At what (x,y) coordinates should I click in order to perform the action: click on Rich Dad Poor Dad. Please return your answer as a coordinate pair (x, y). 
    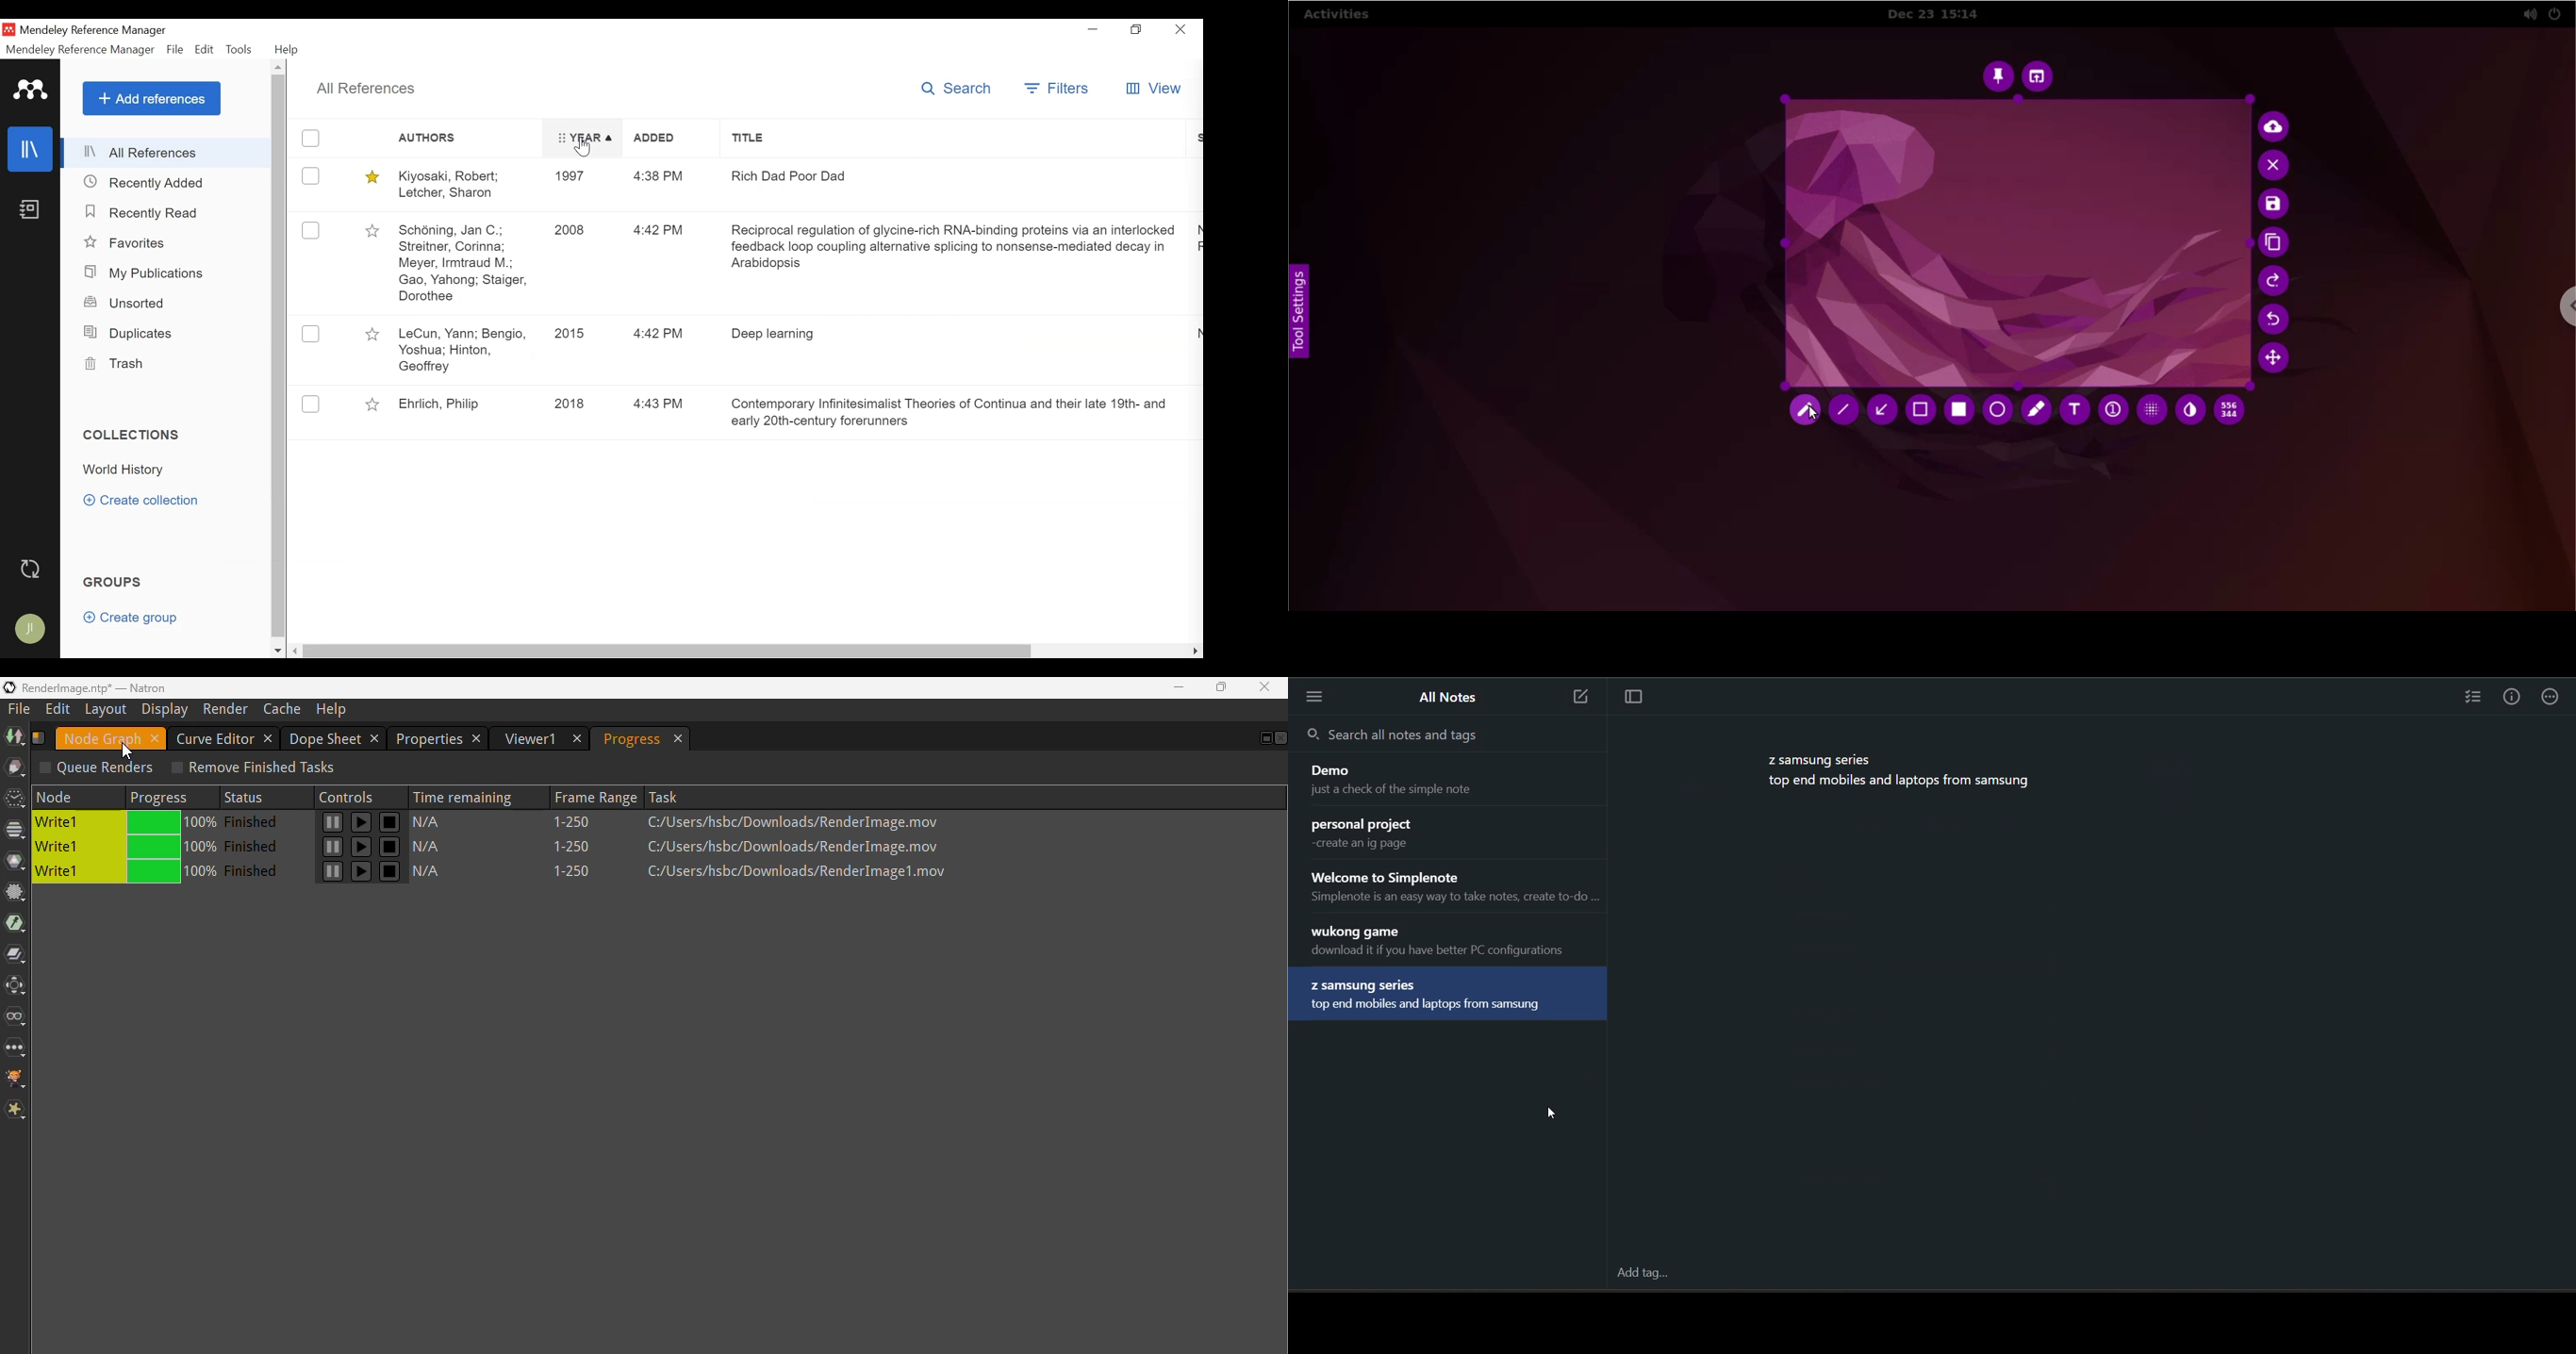
    Looking at the image, I should click on (798, 175).